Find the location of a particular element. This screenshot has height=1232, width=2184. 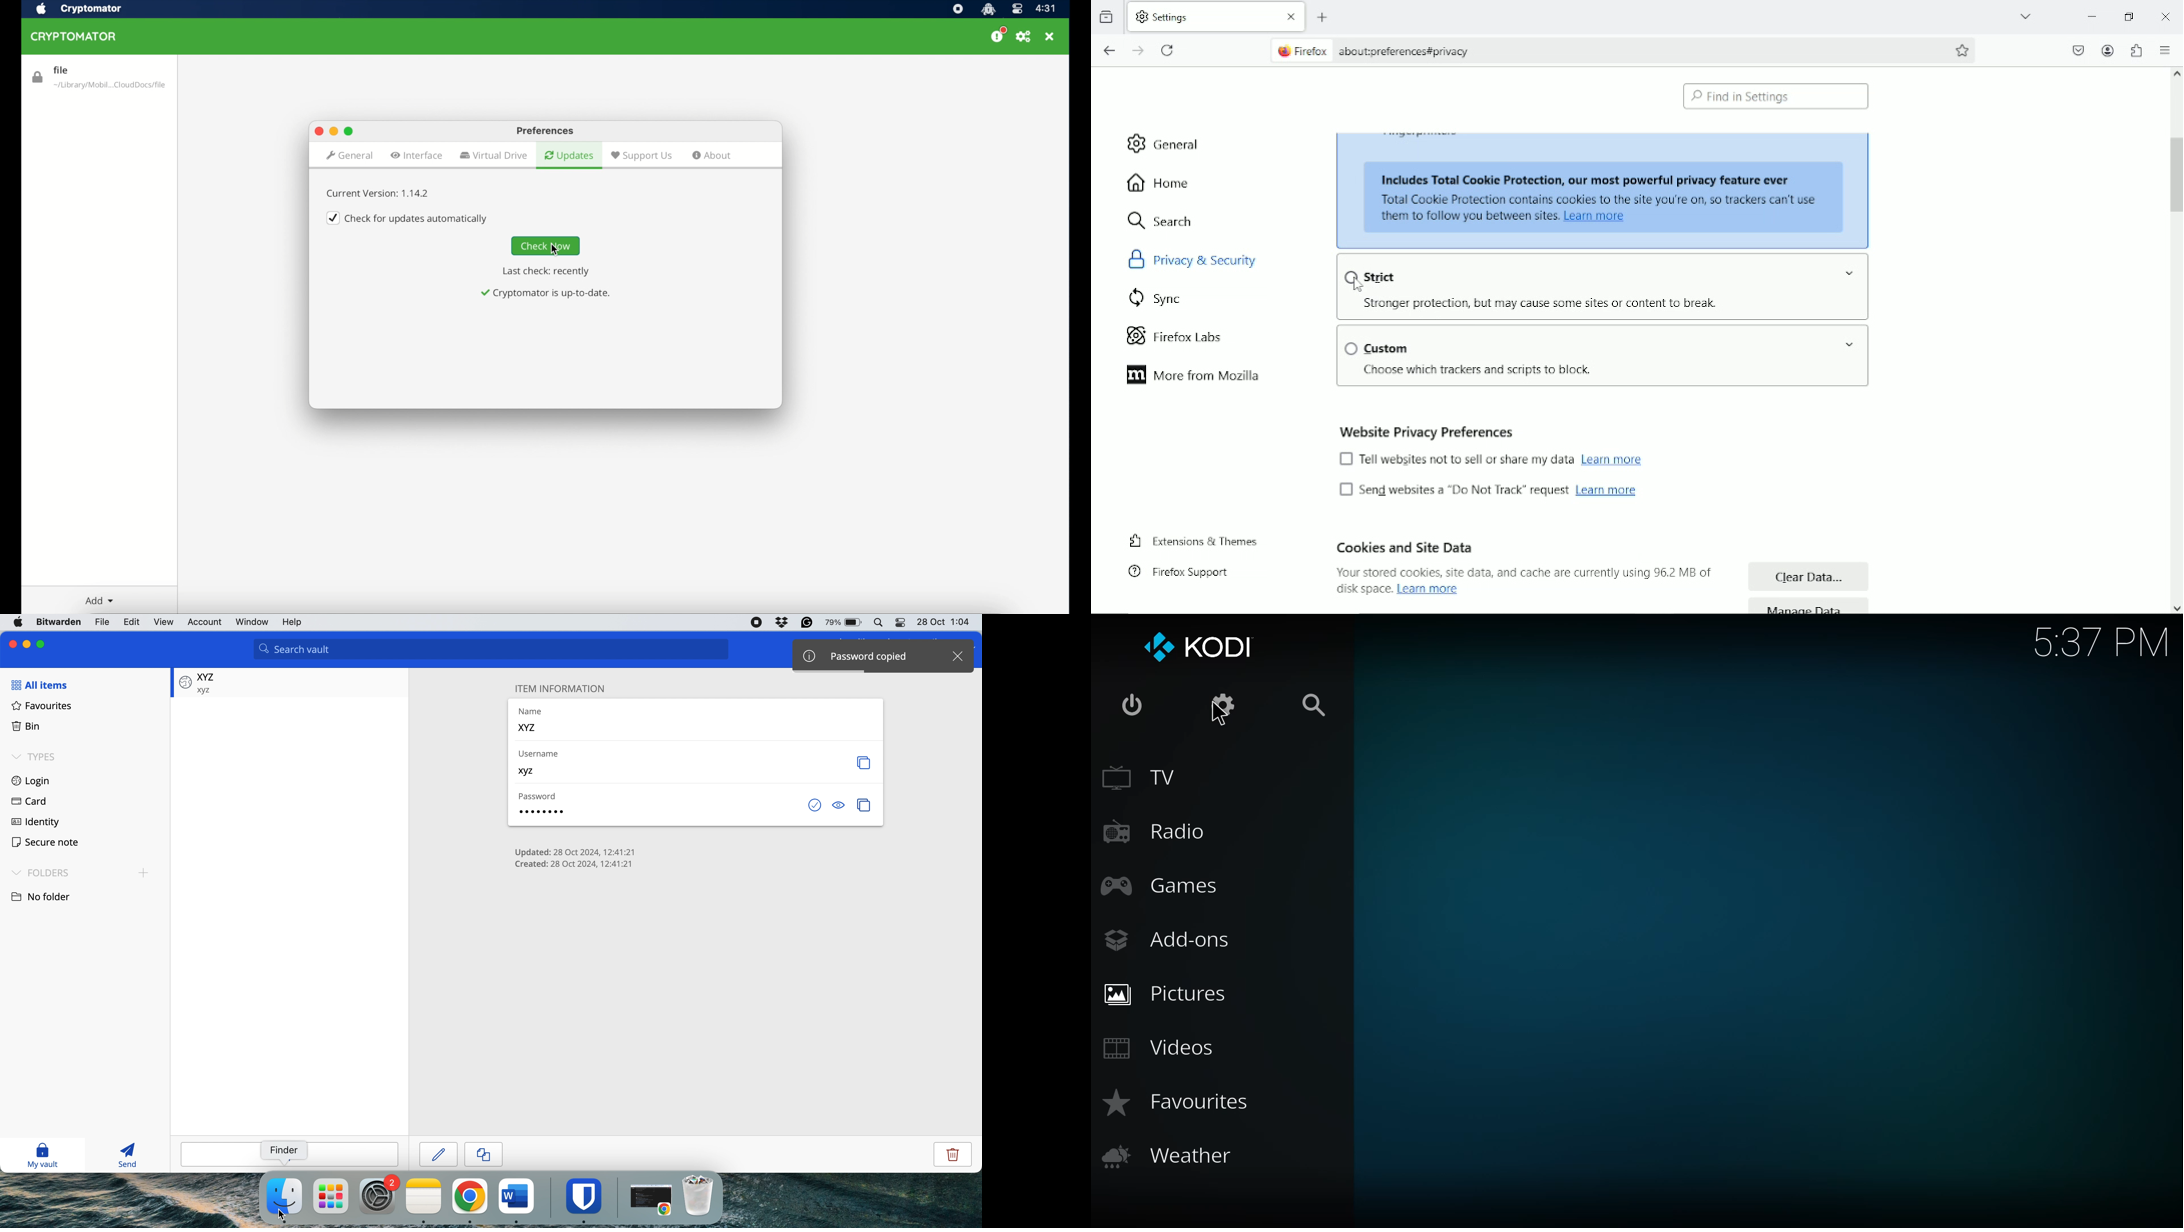

grammarly is located at coordinates (806, 622).